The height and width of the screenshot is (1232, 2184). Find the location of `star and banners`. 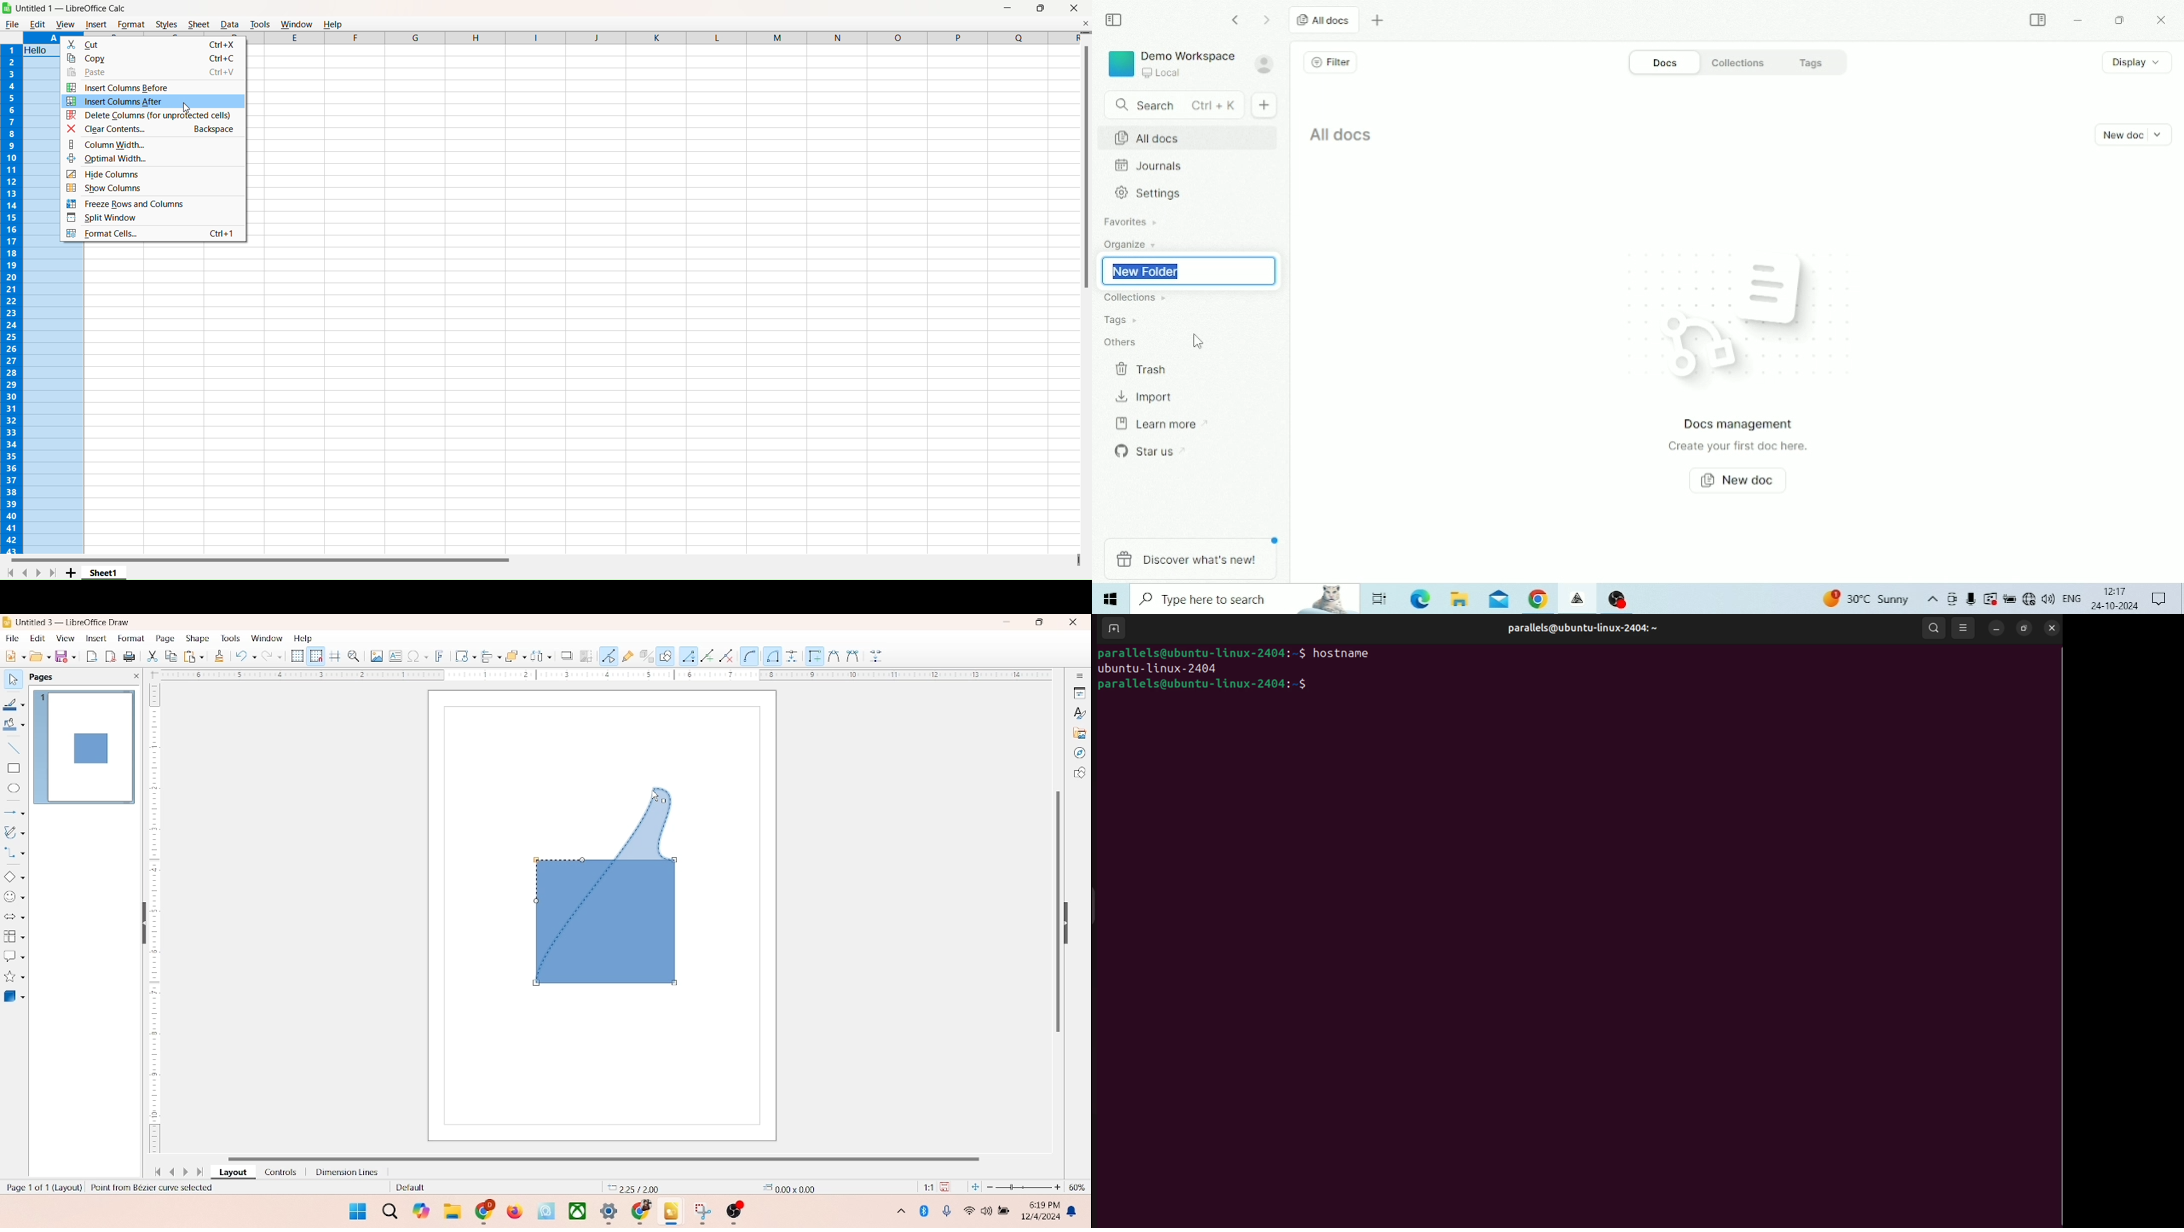

star and banners is located at coordinates (16, 976).